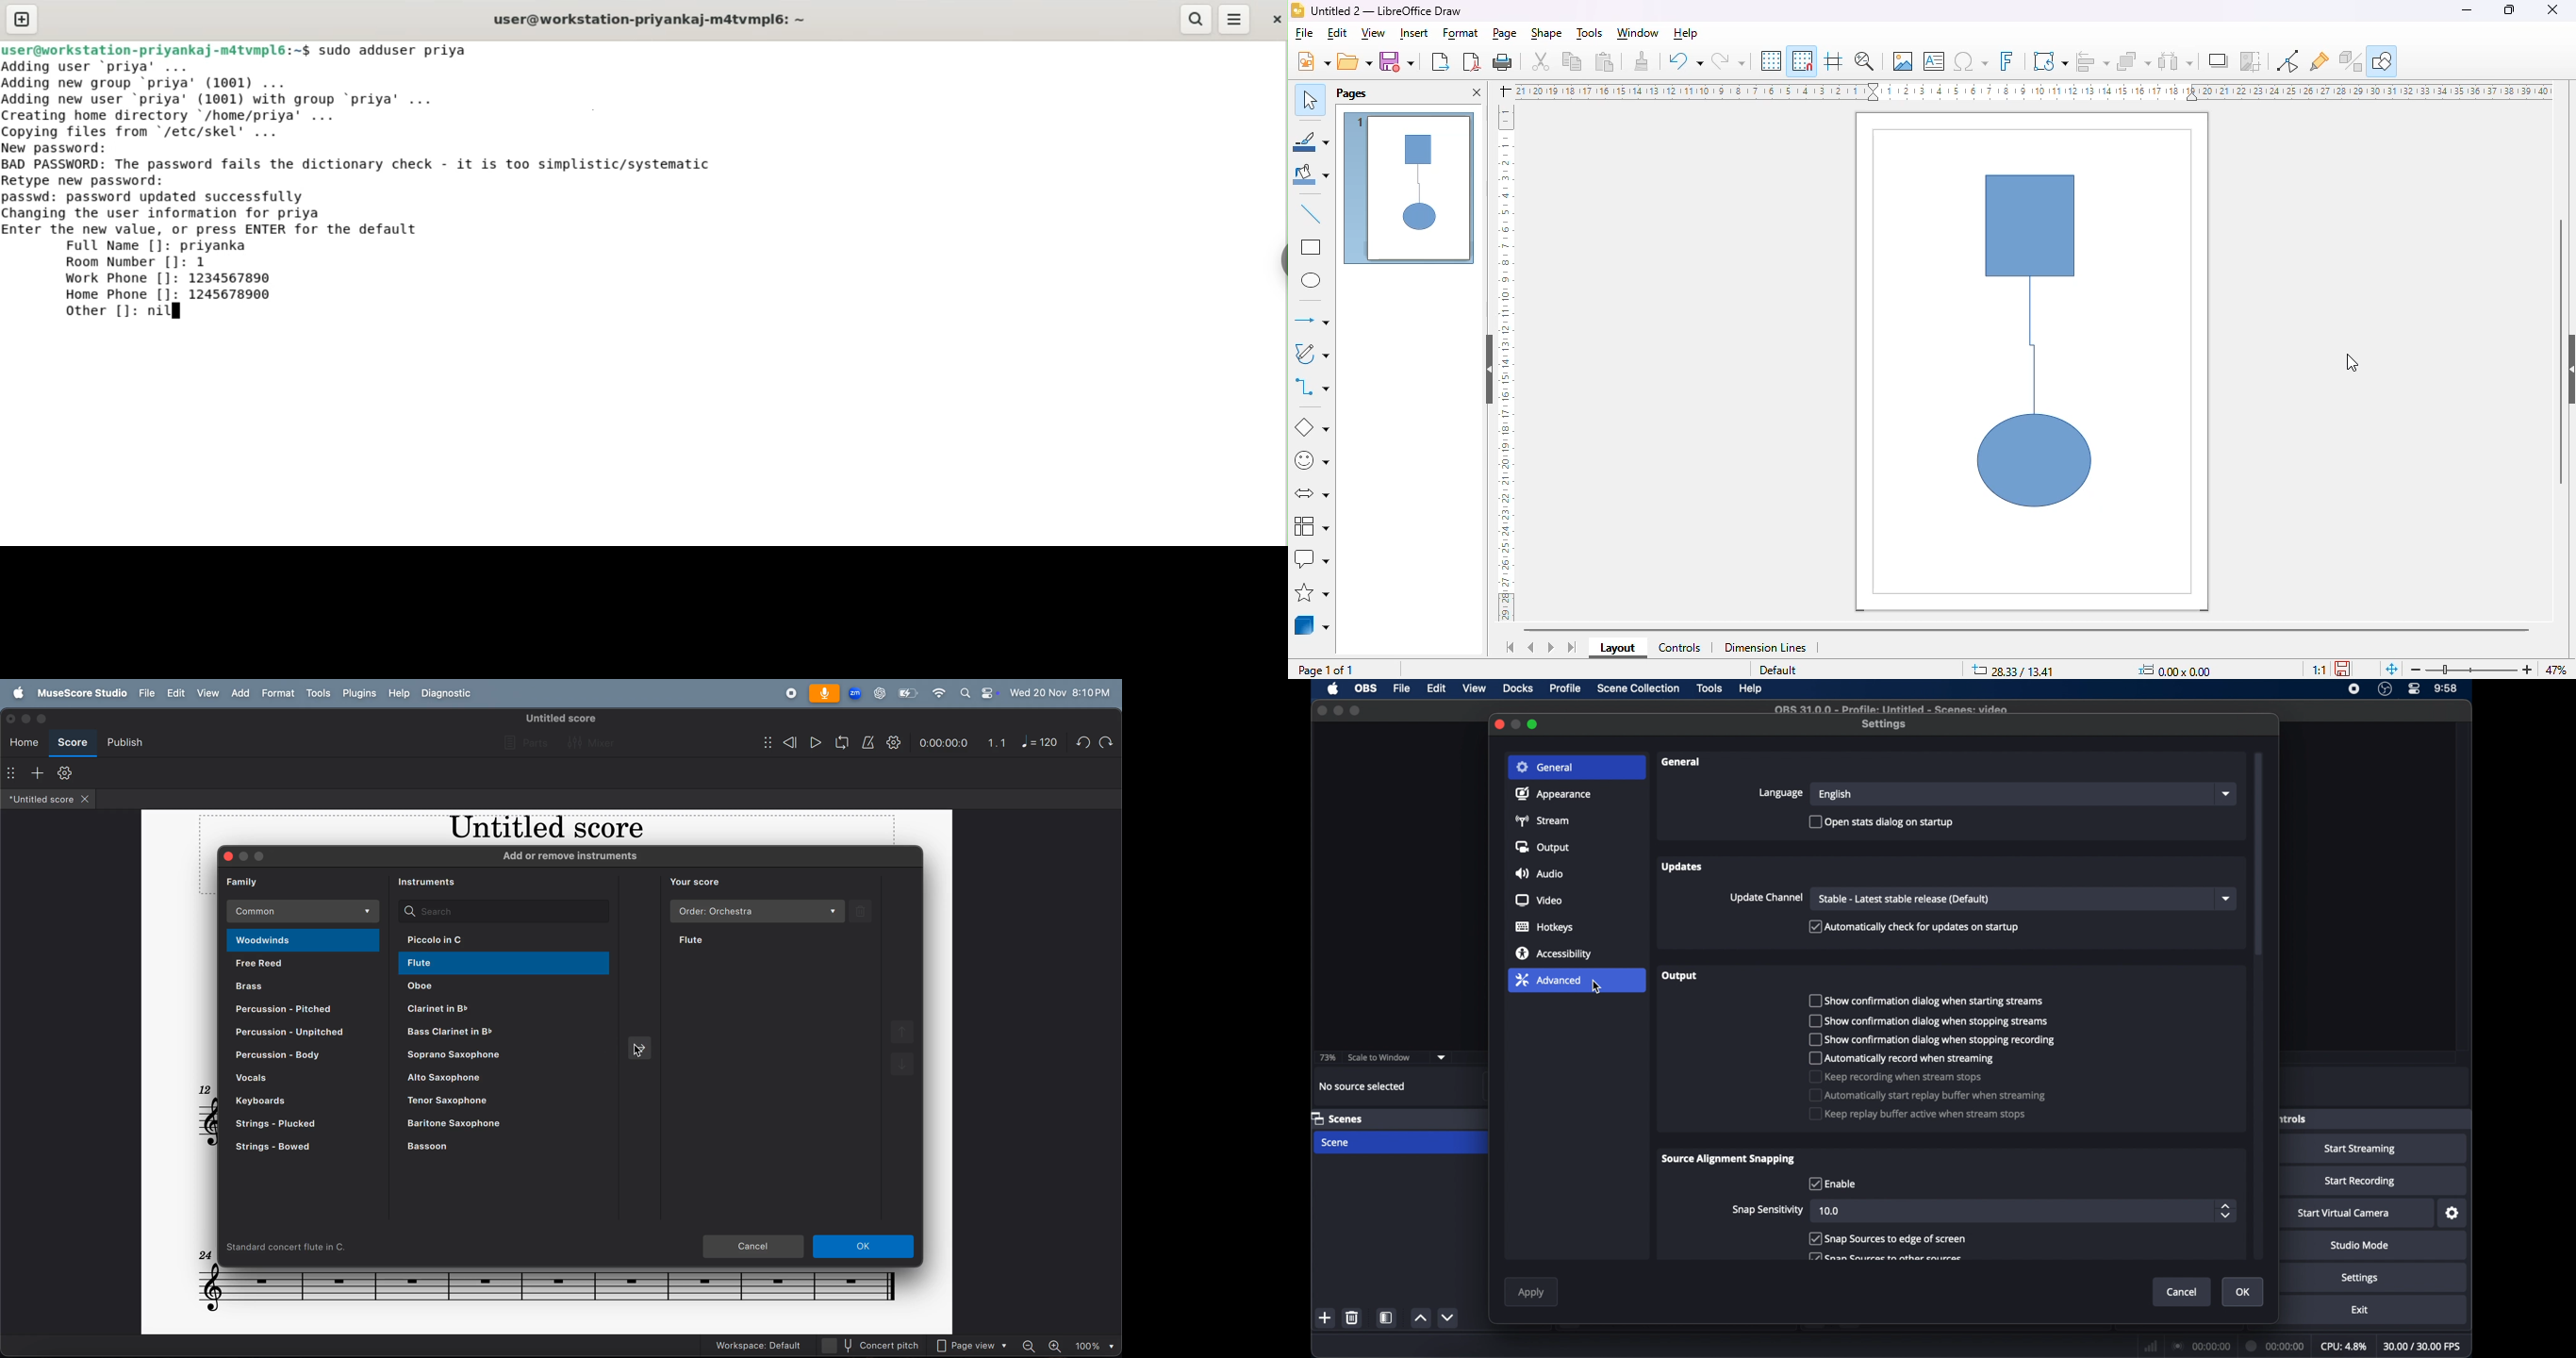 The height and width of the screenshot is (1372, 2576). What do you see at coordinates (307, 965) in the screenshot?
I see `free reed` at bounding box center [307, 965].